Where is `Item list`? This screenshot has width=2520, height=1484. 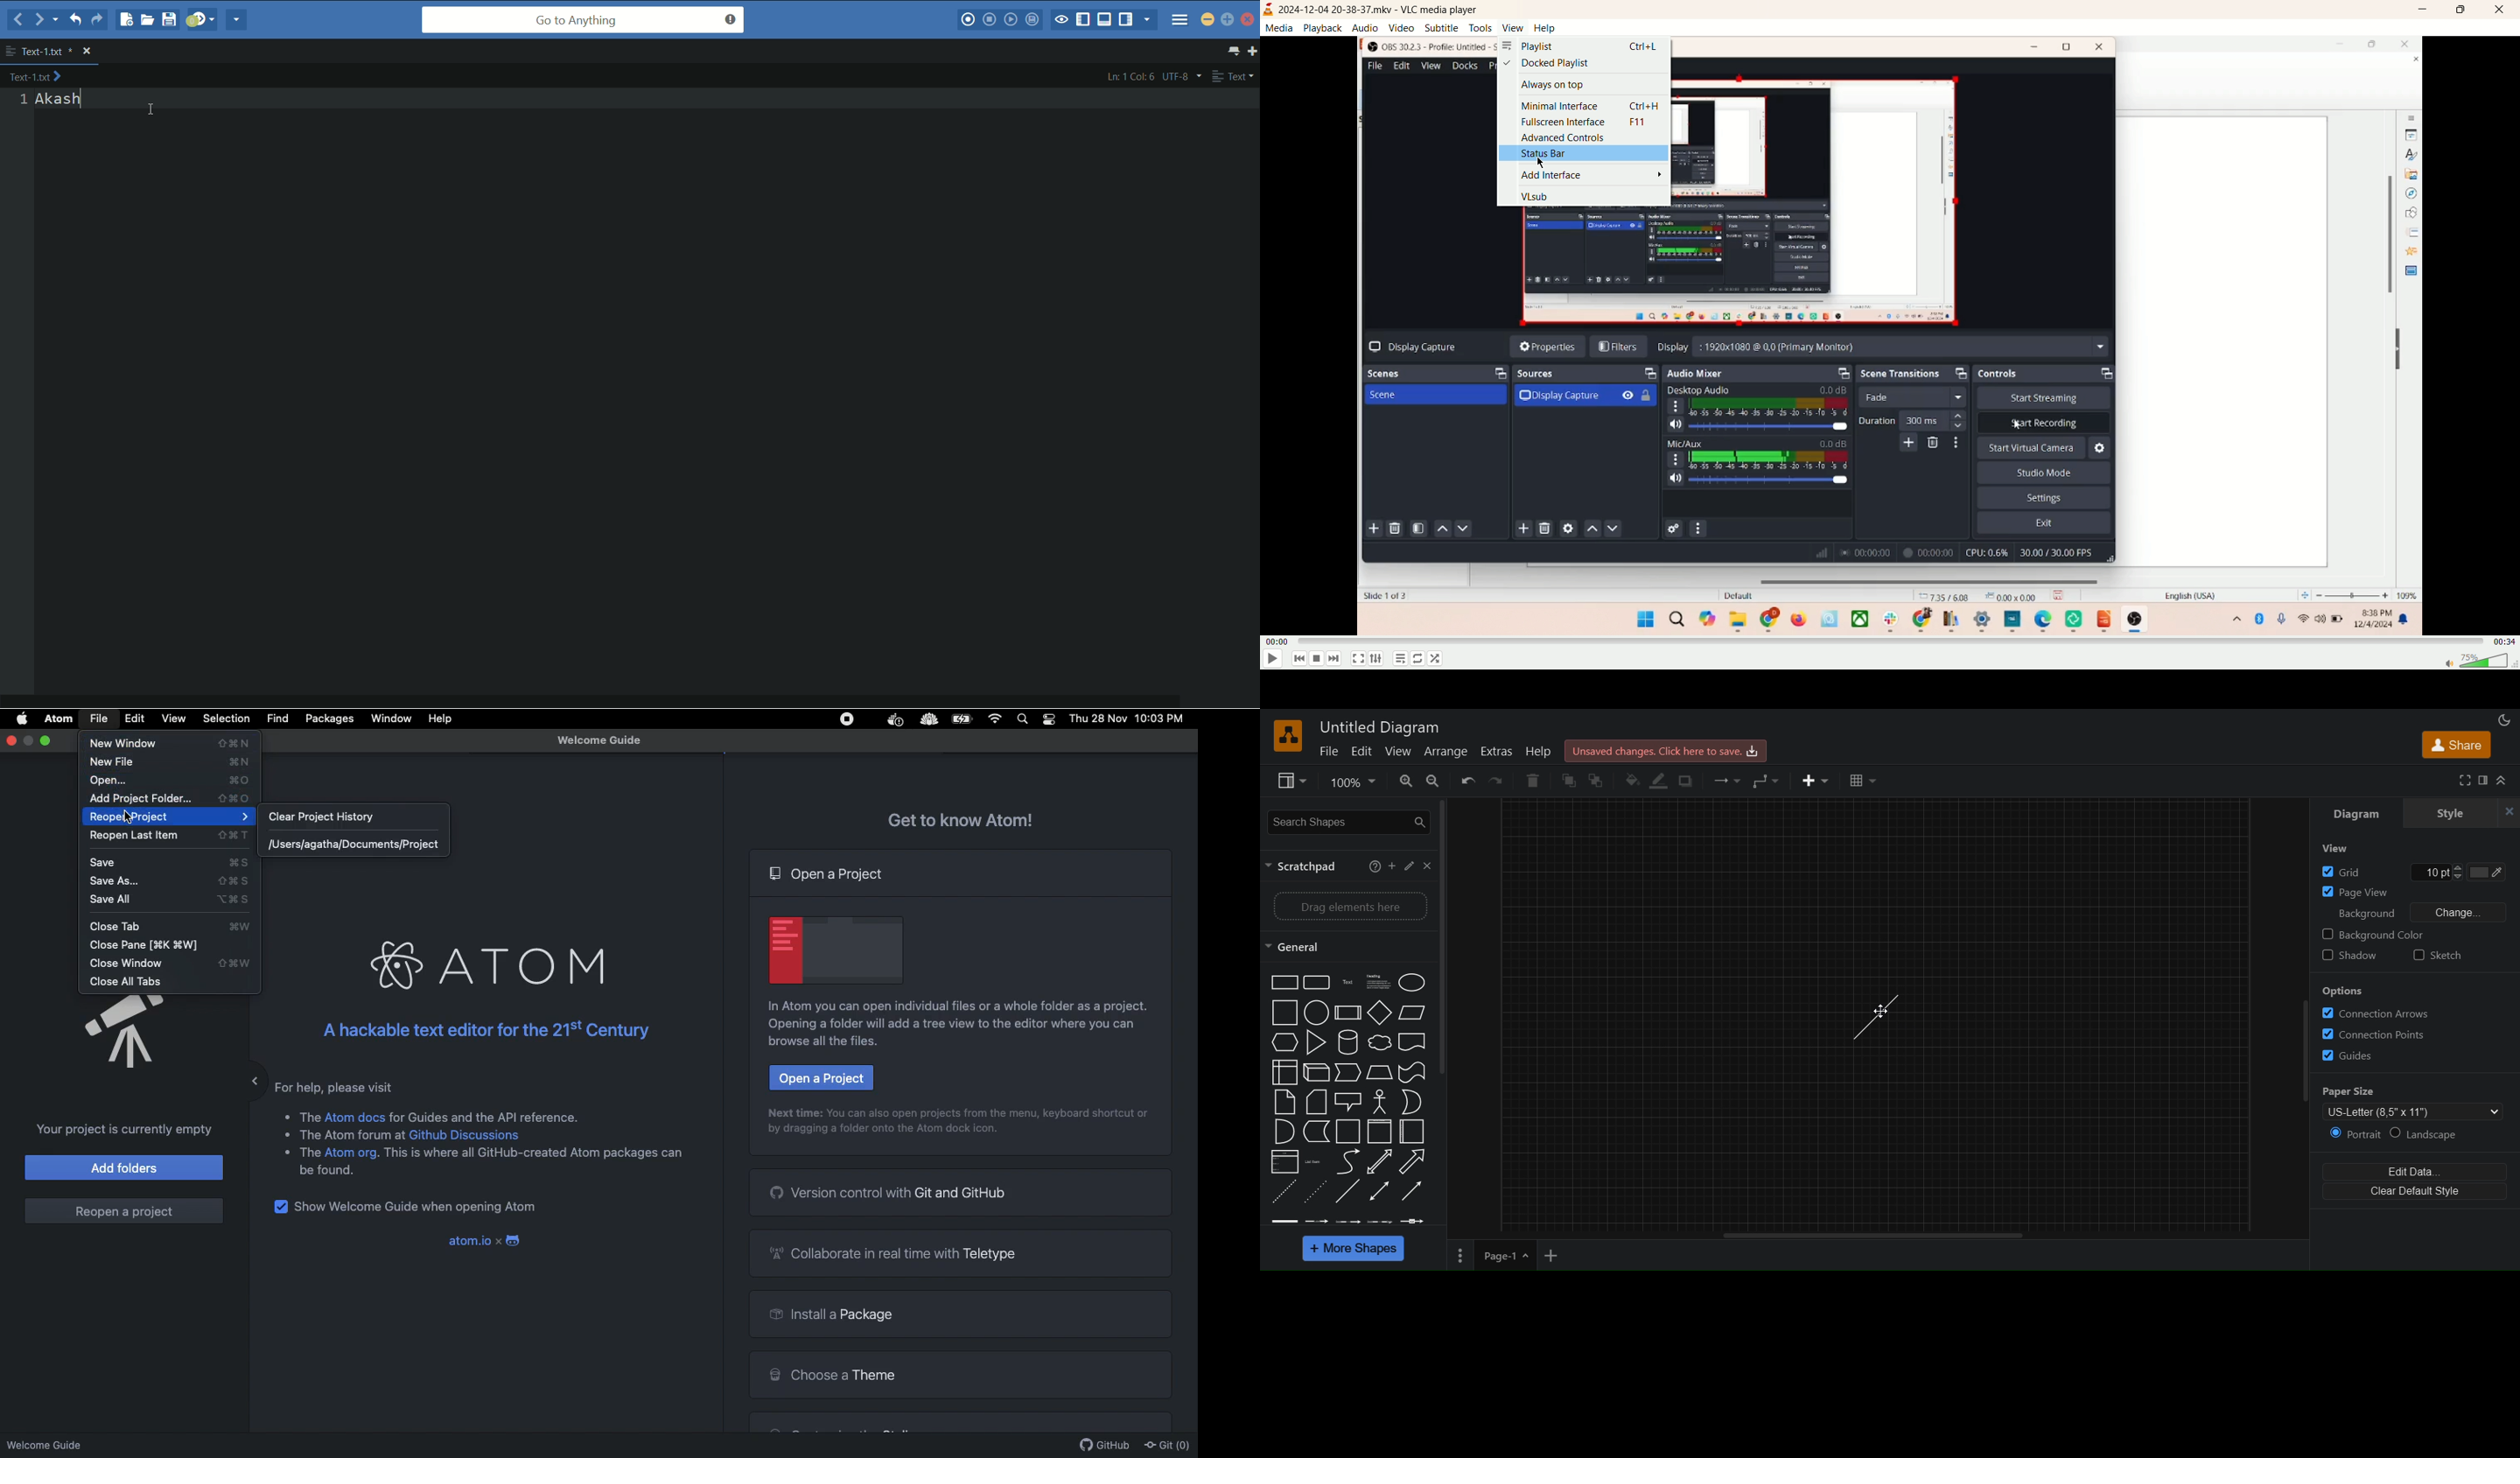 Item list is located at coordinates (1314, 1162).